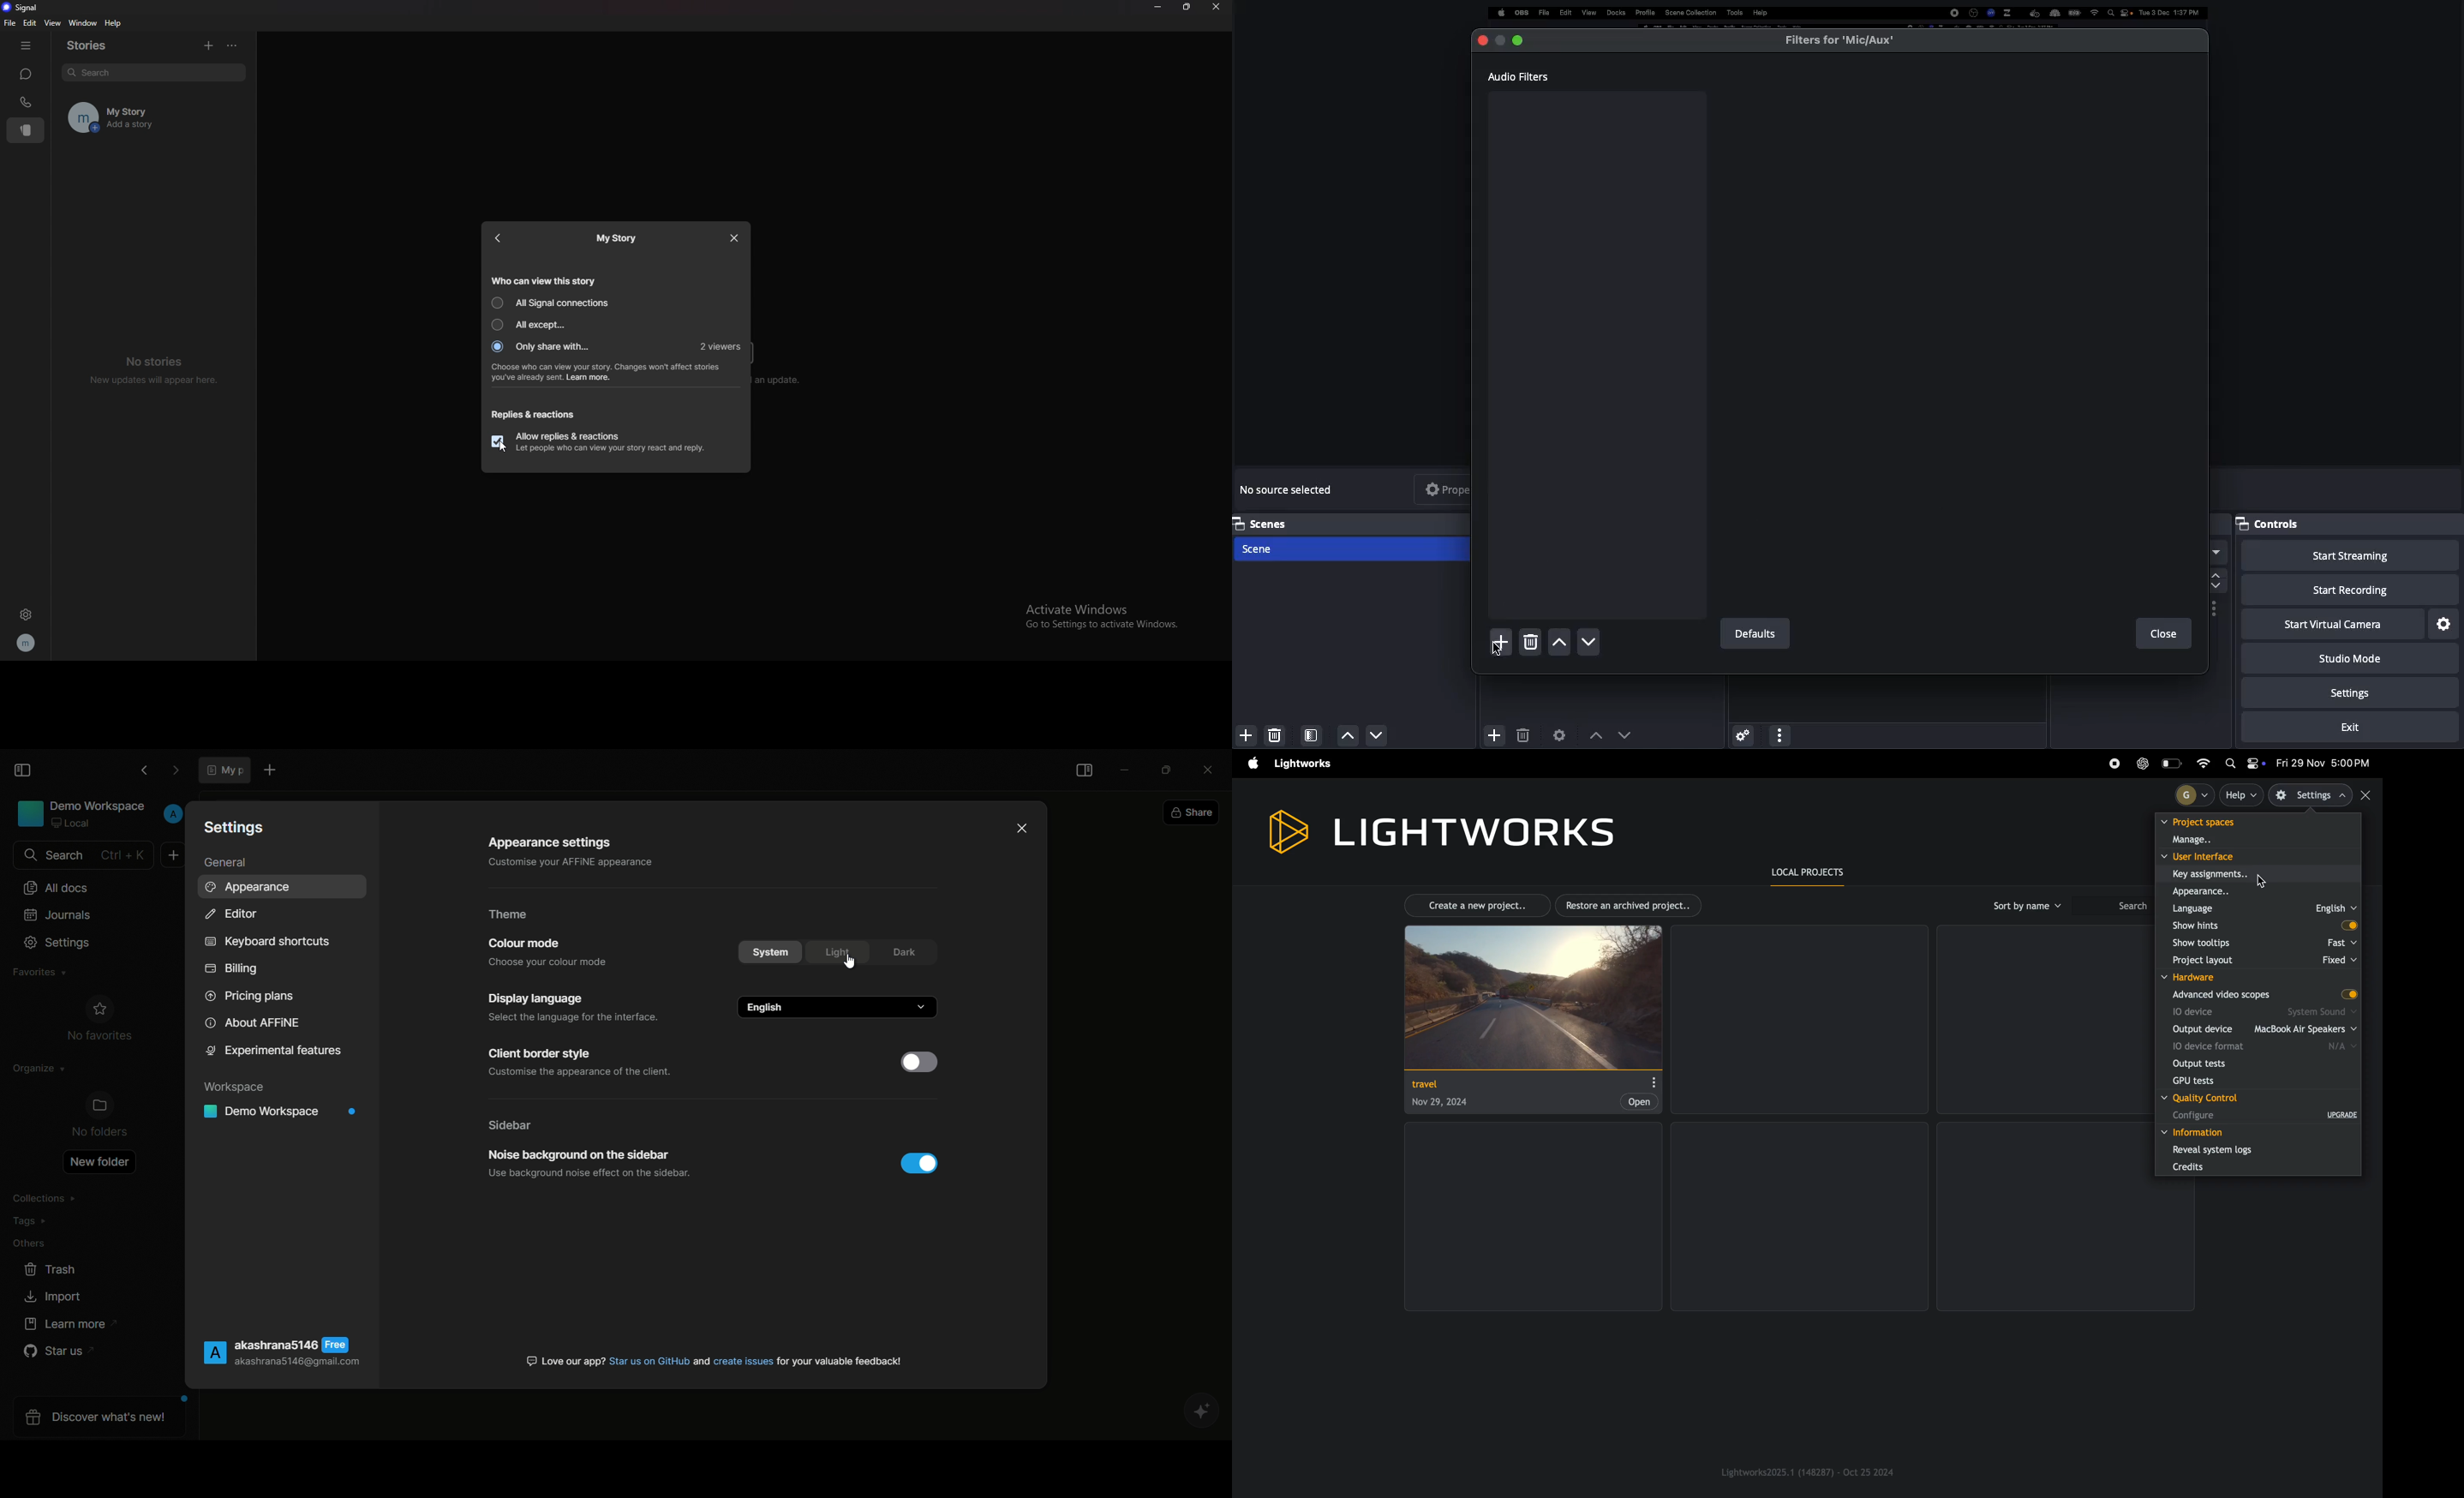 The image size is (2464, 1512). I want to click on light works, so click(1440, 829).